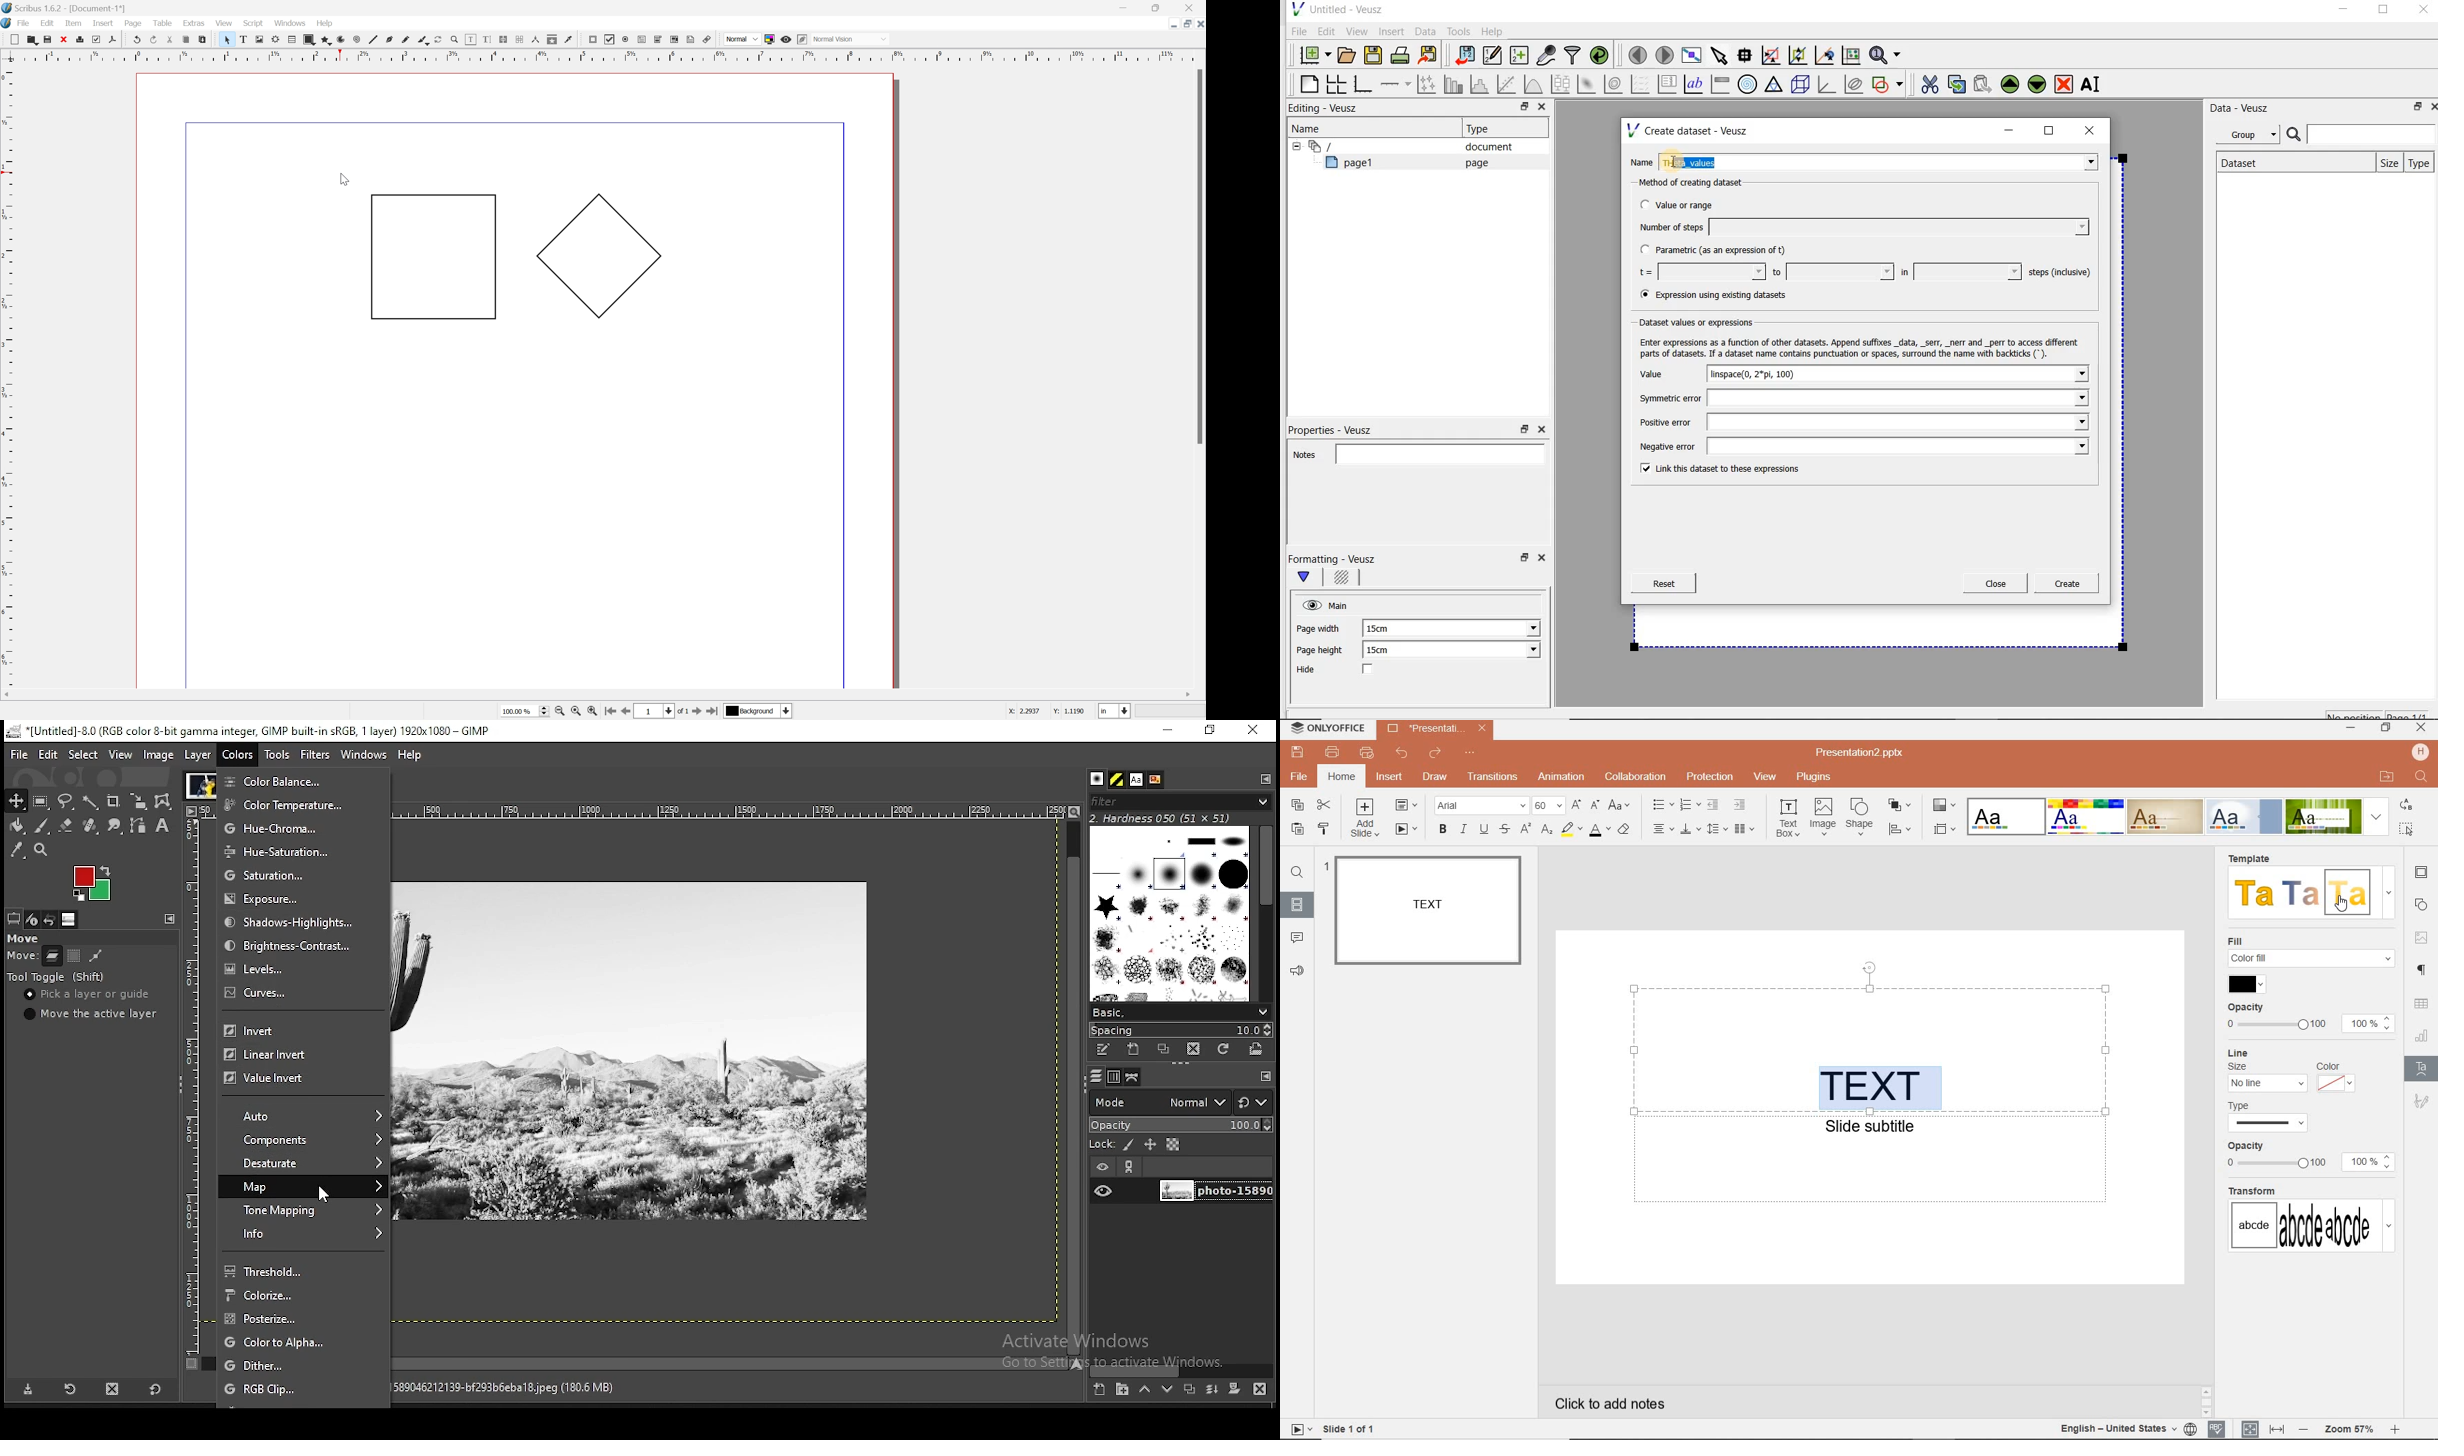 The image size is (2464, 1456). What do you see at coordinates (1341, 778) in the screenshot?
I see `HOME` at bounding box center [1341, 778].